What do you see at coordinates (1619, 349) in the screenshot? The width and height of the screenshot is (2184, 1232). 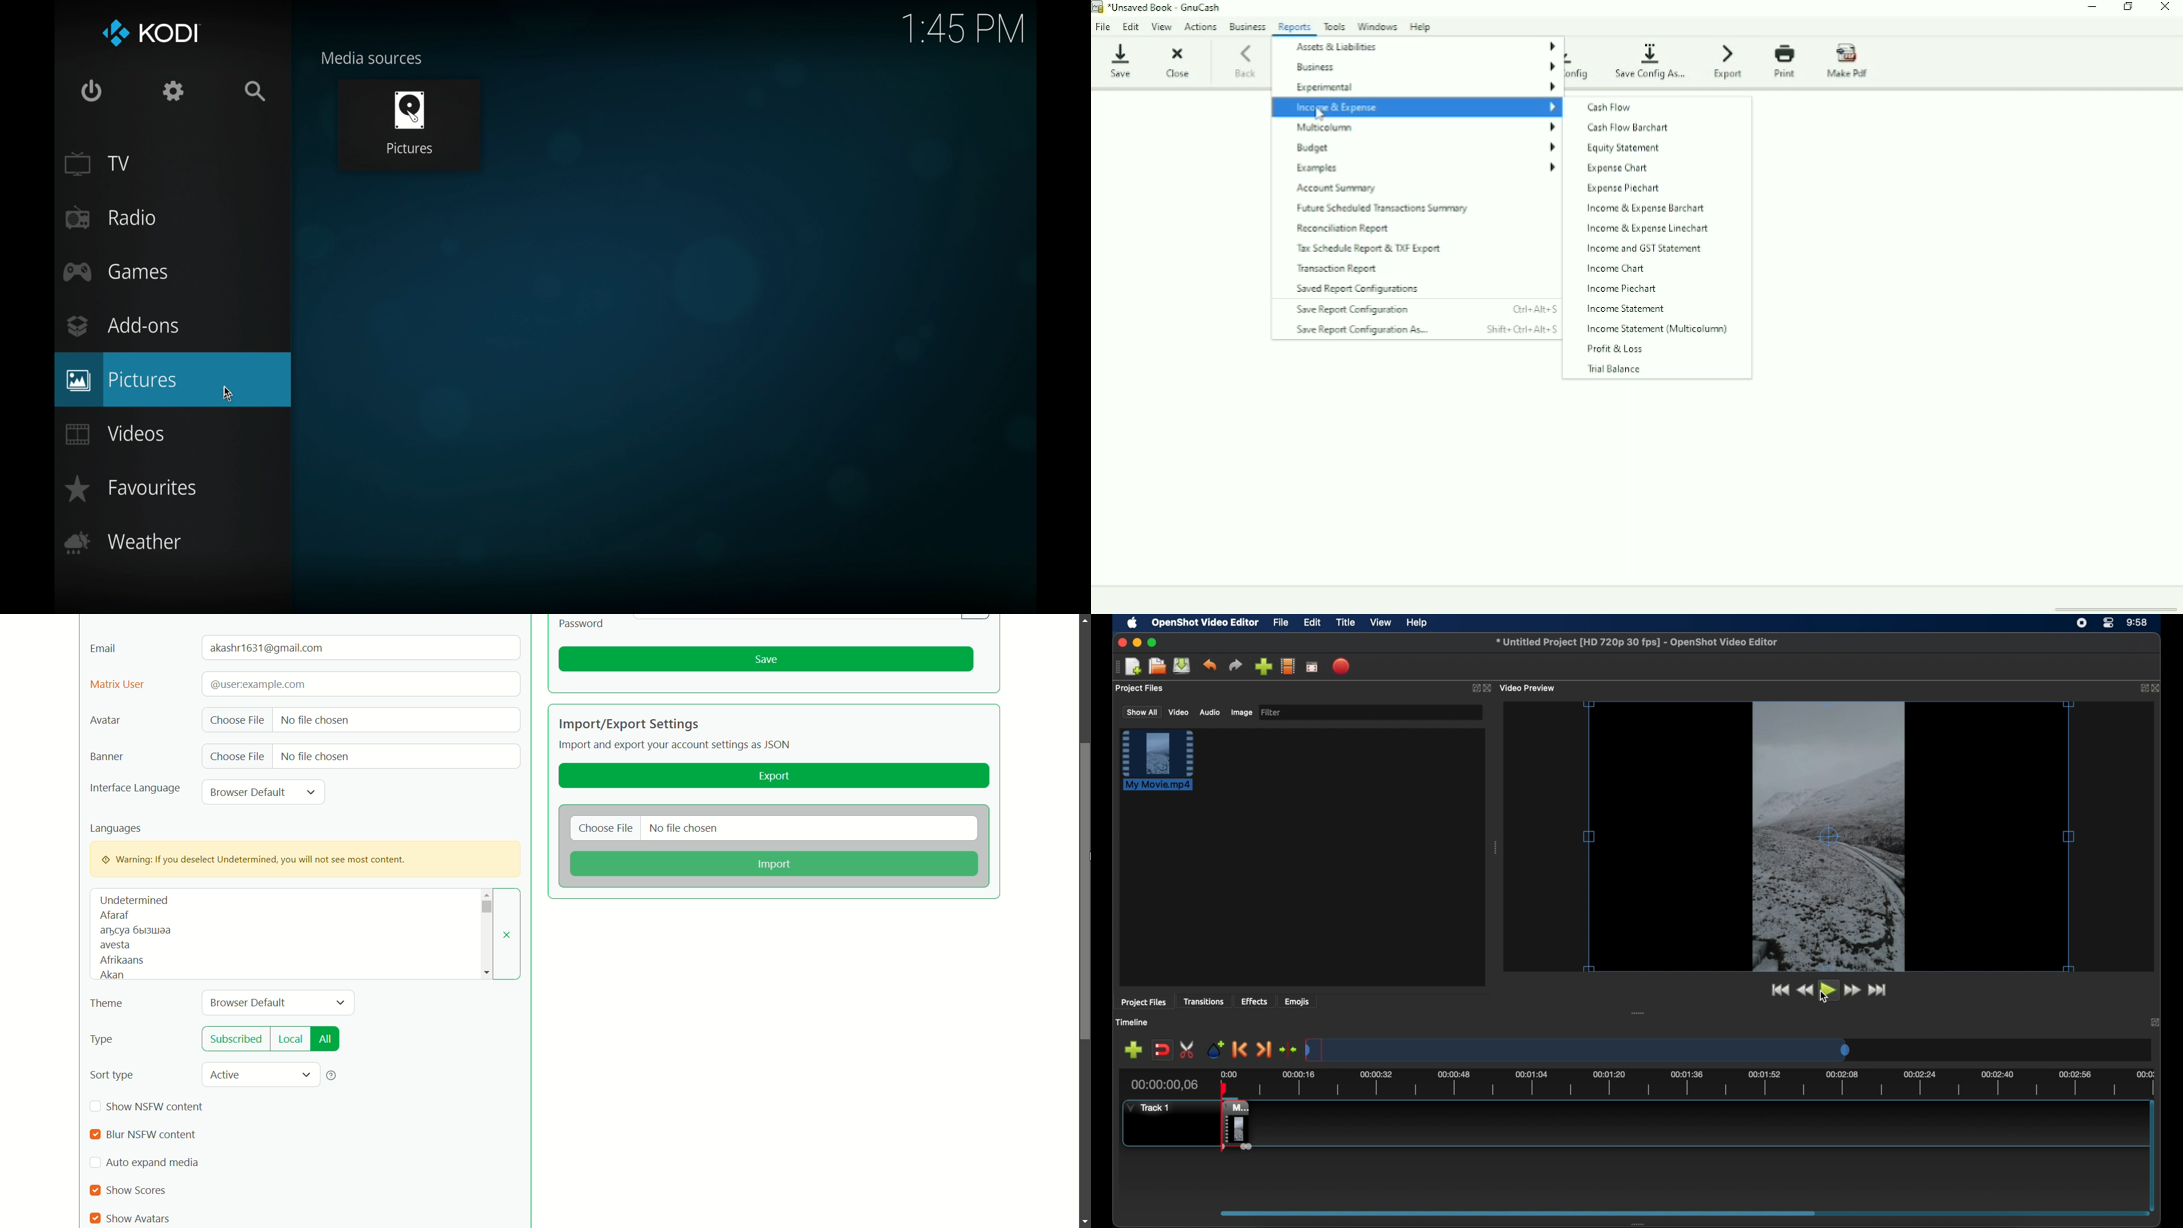 I see `Profit & Loss` at bounding box center [1619, 349].